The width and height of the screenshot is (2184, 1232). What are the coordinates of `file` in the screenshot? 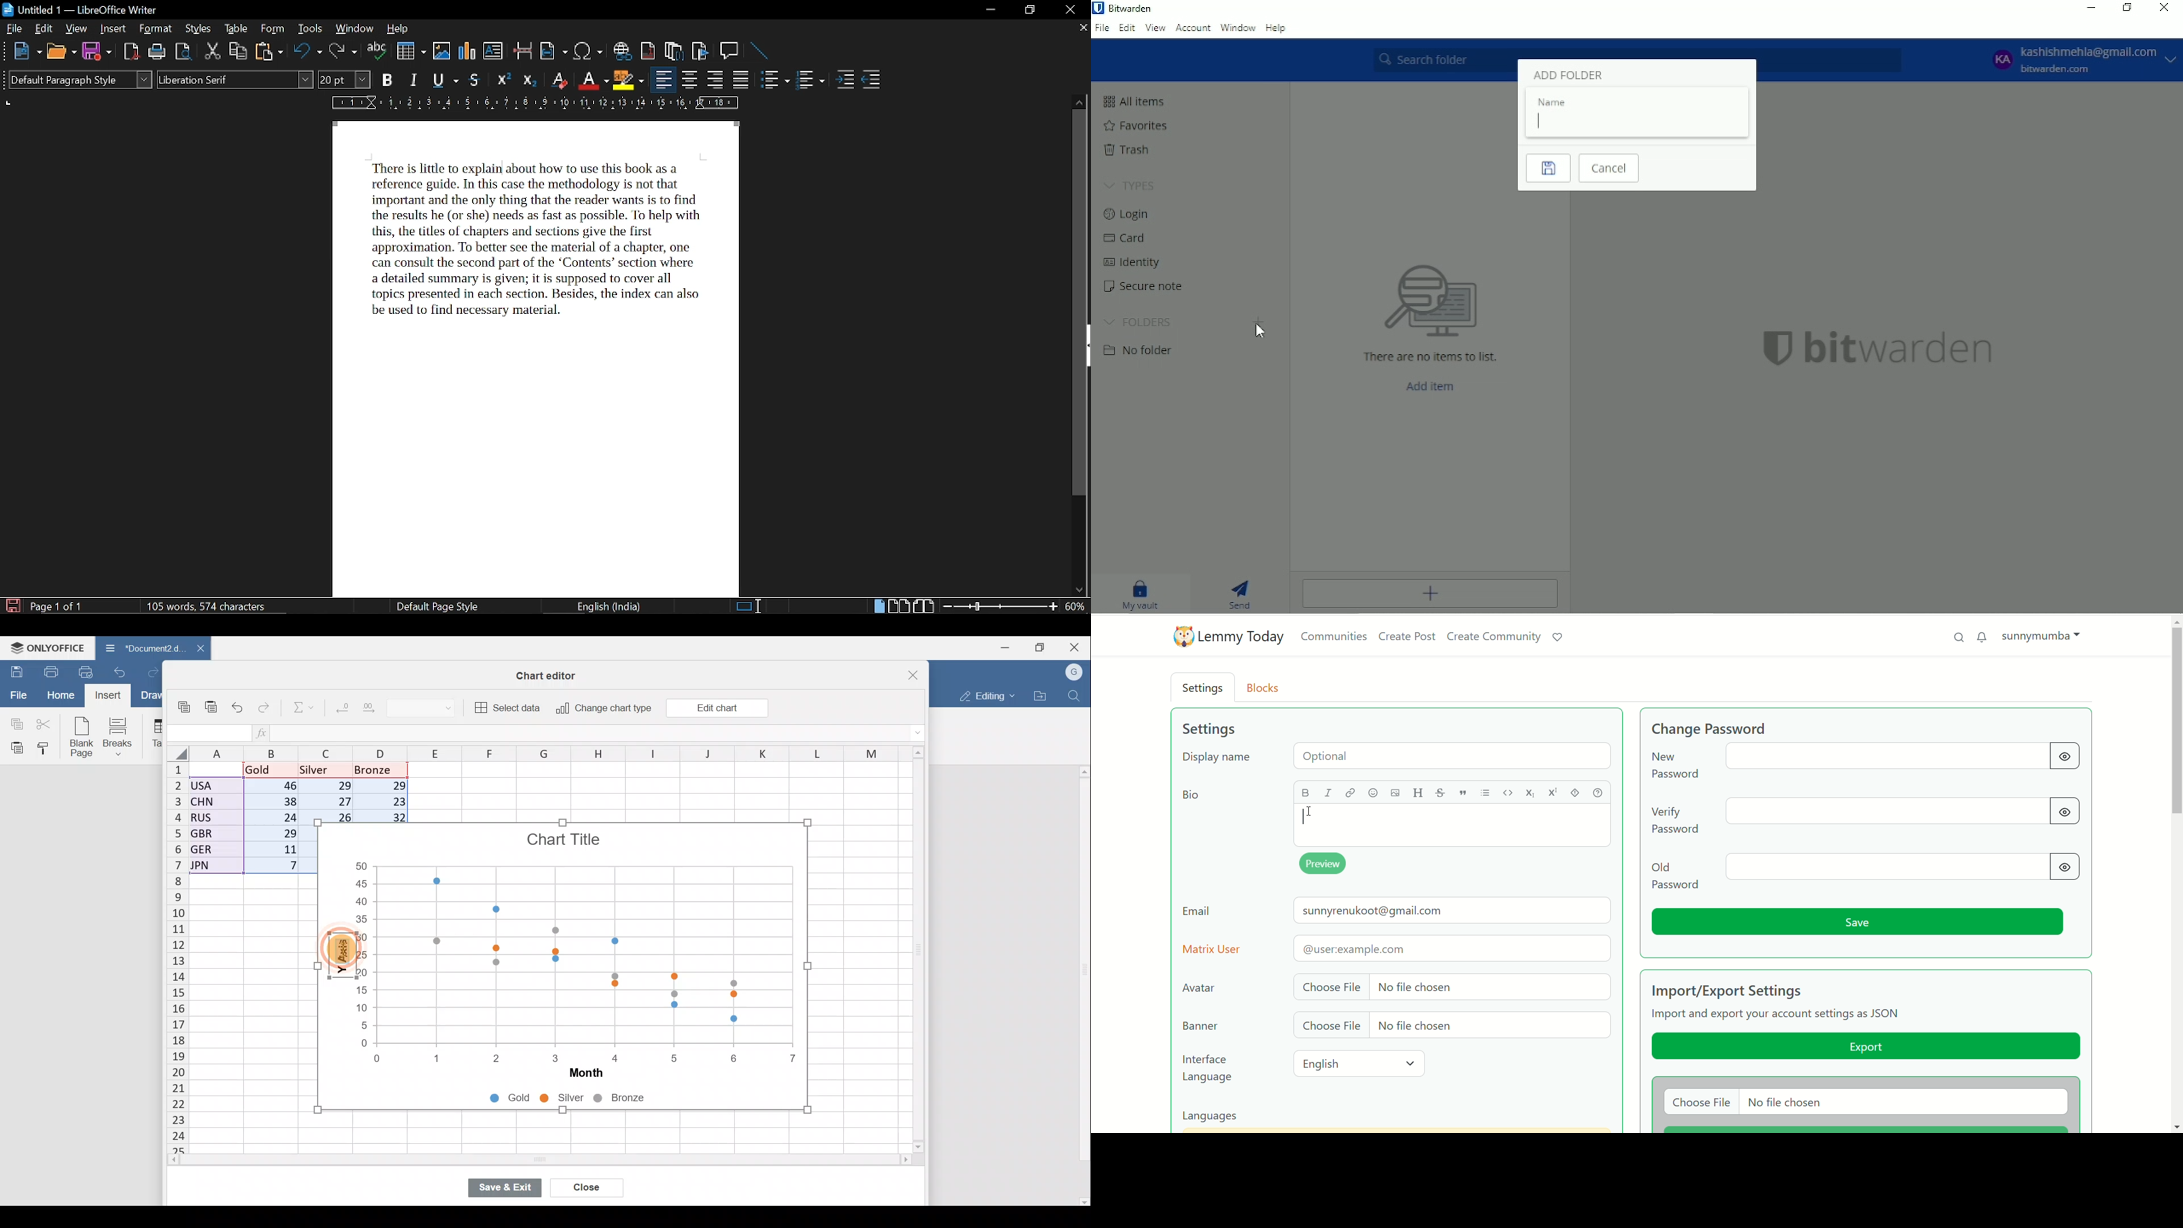 It's located at (15, 30).